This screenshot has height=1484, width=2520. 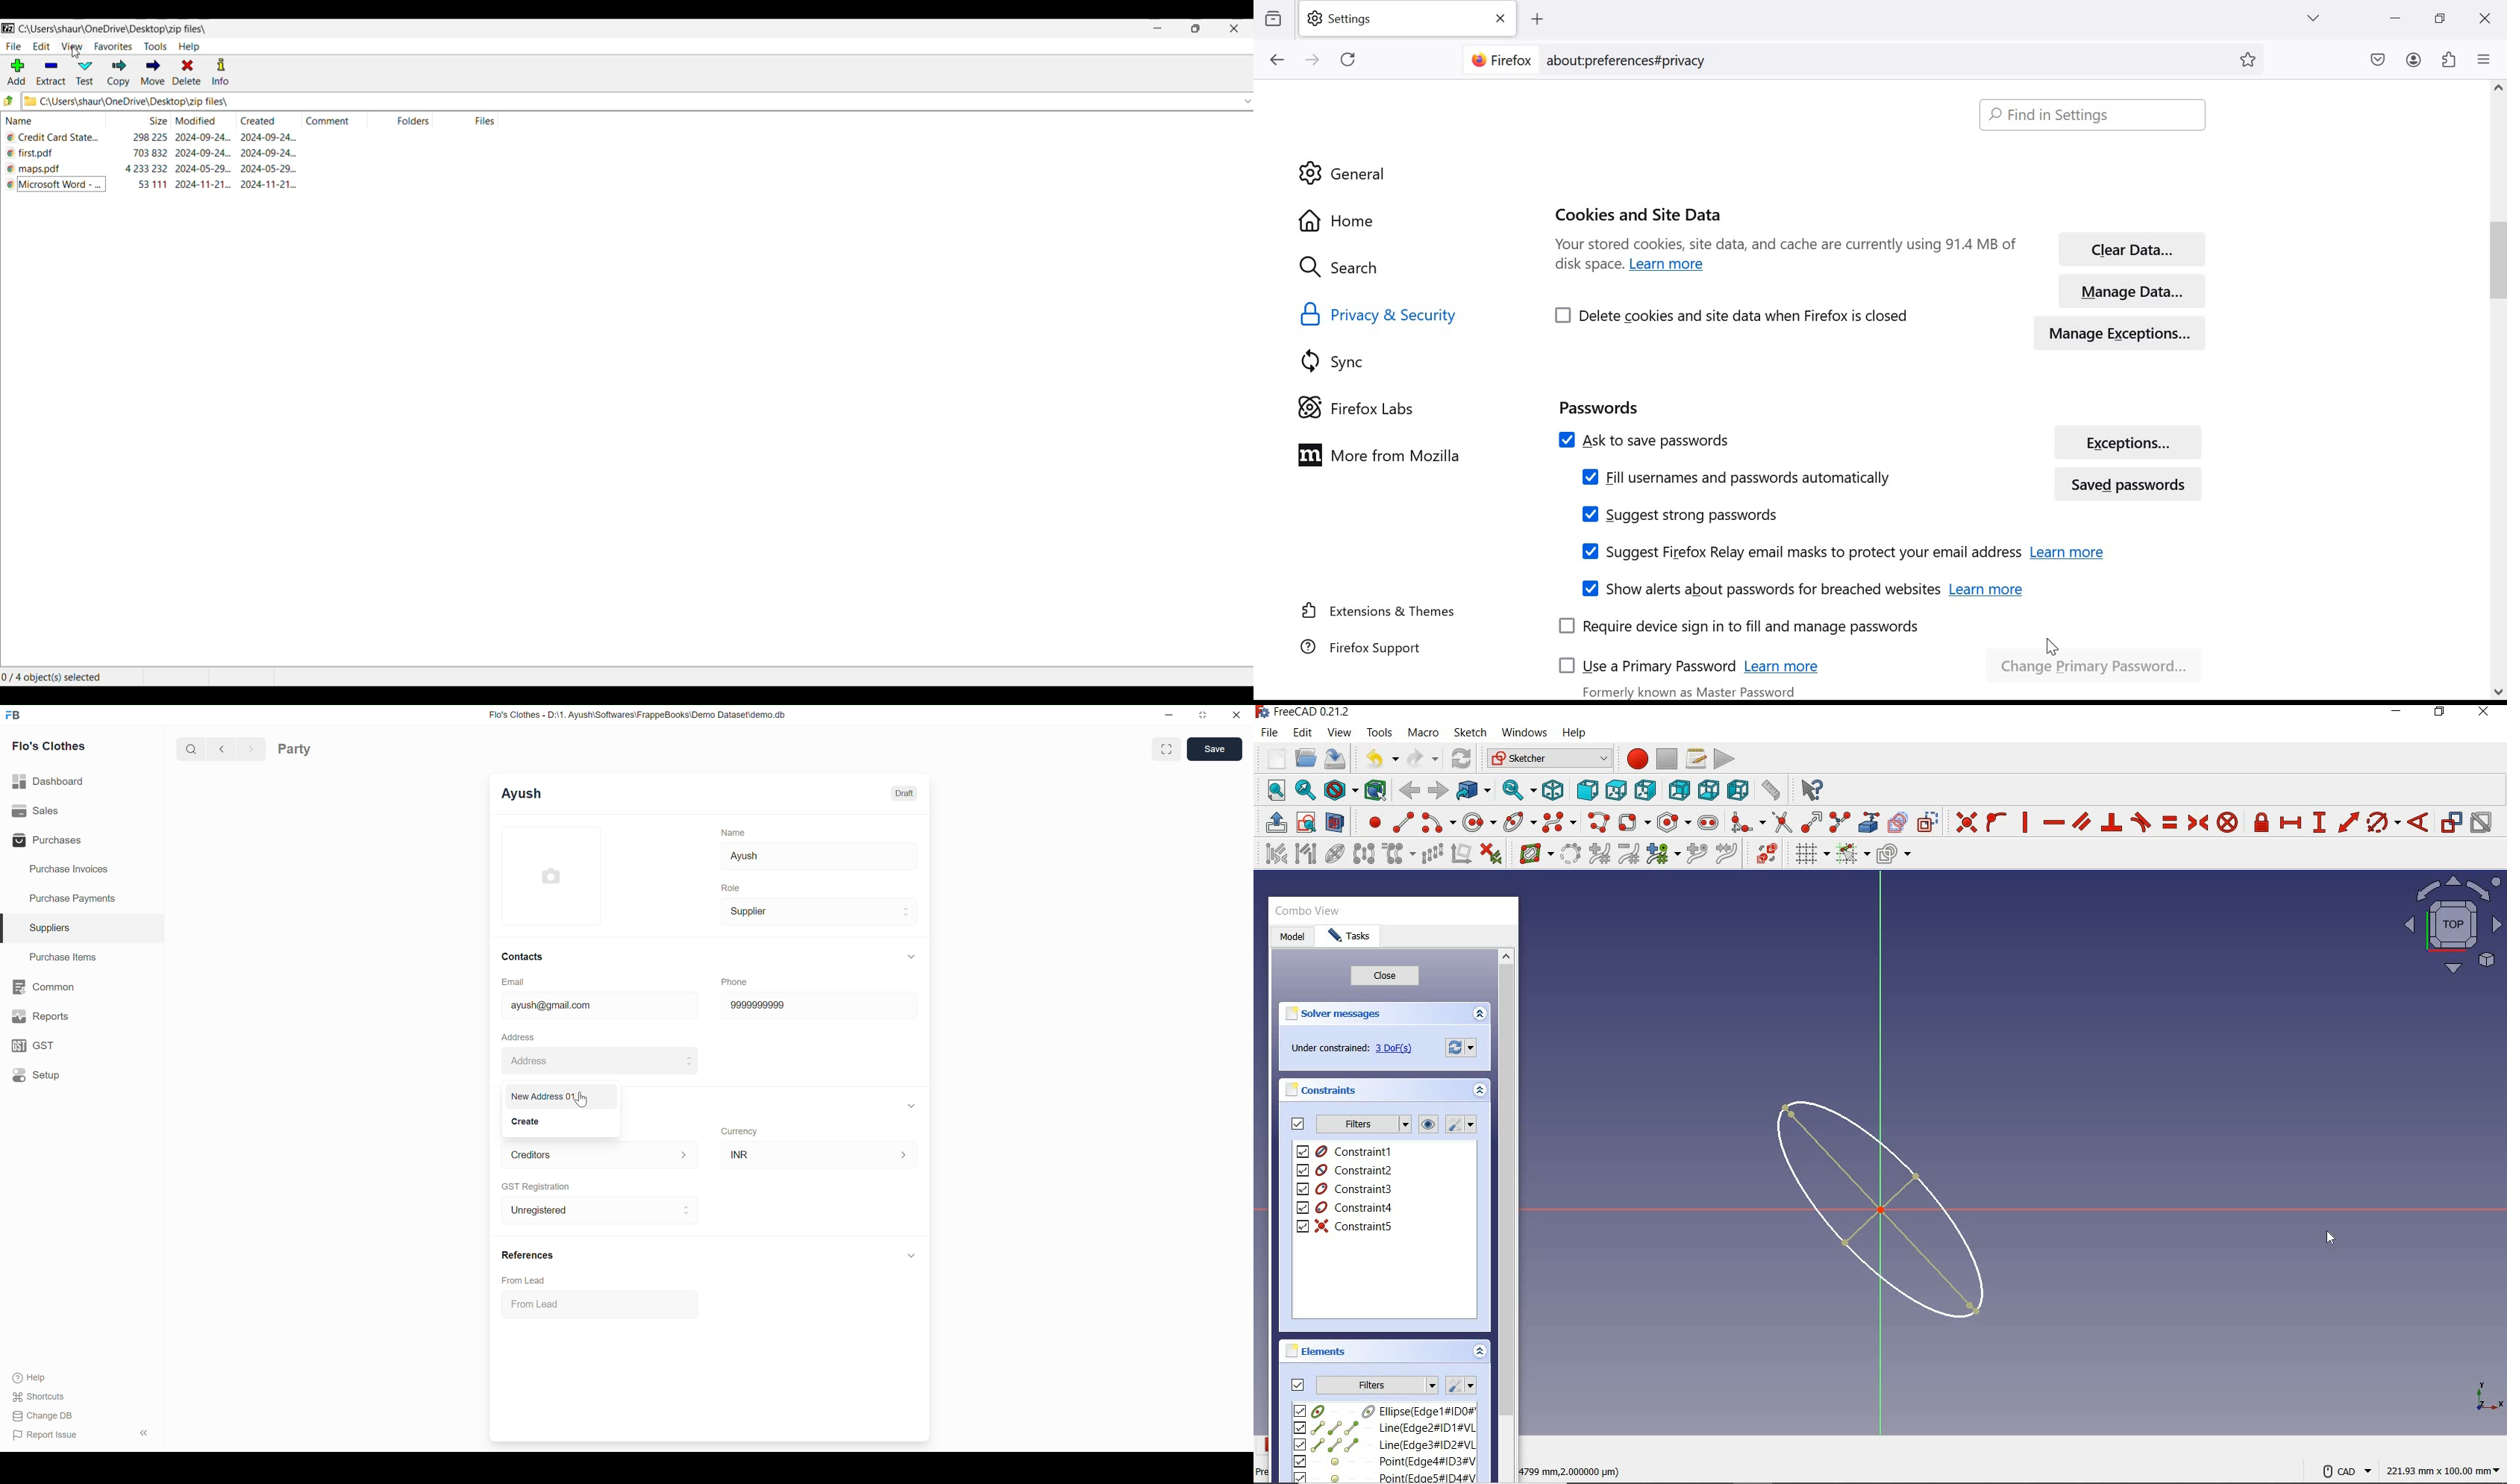 I want to click on Party, so click(x=295, y=749).